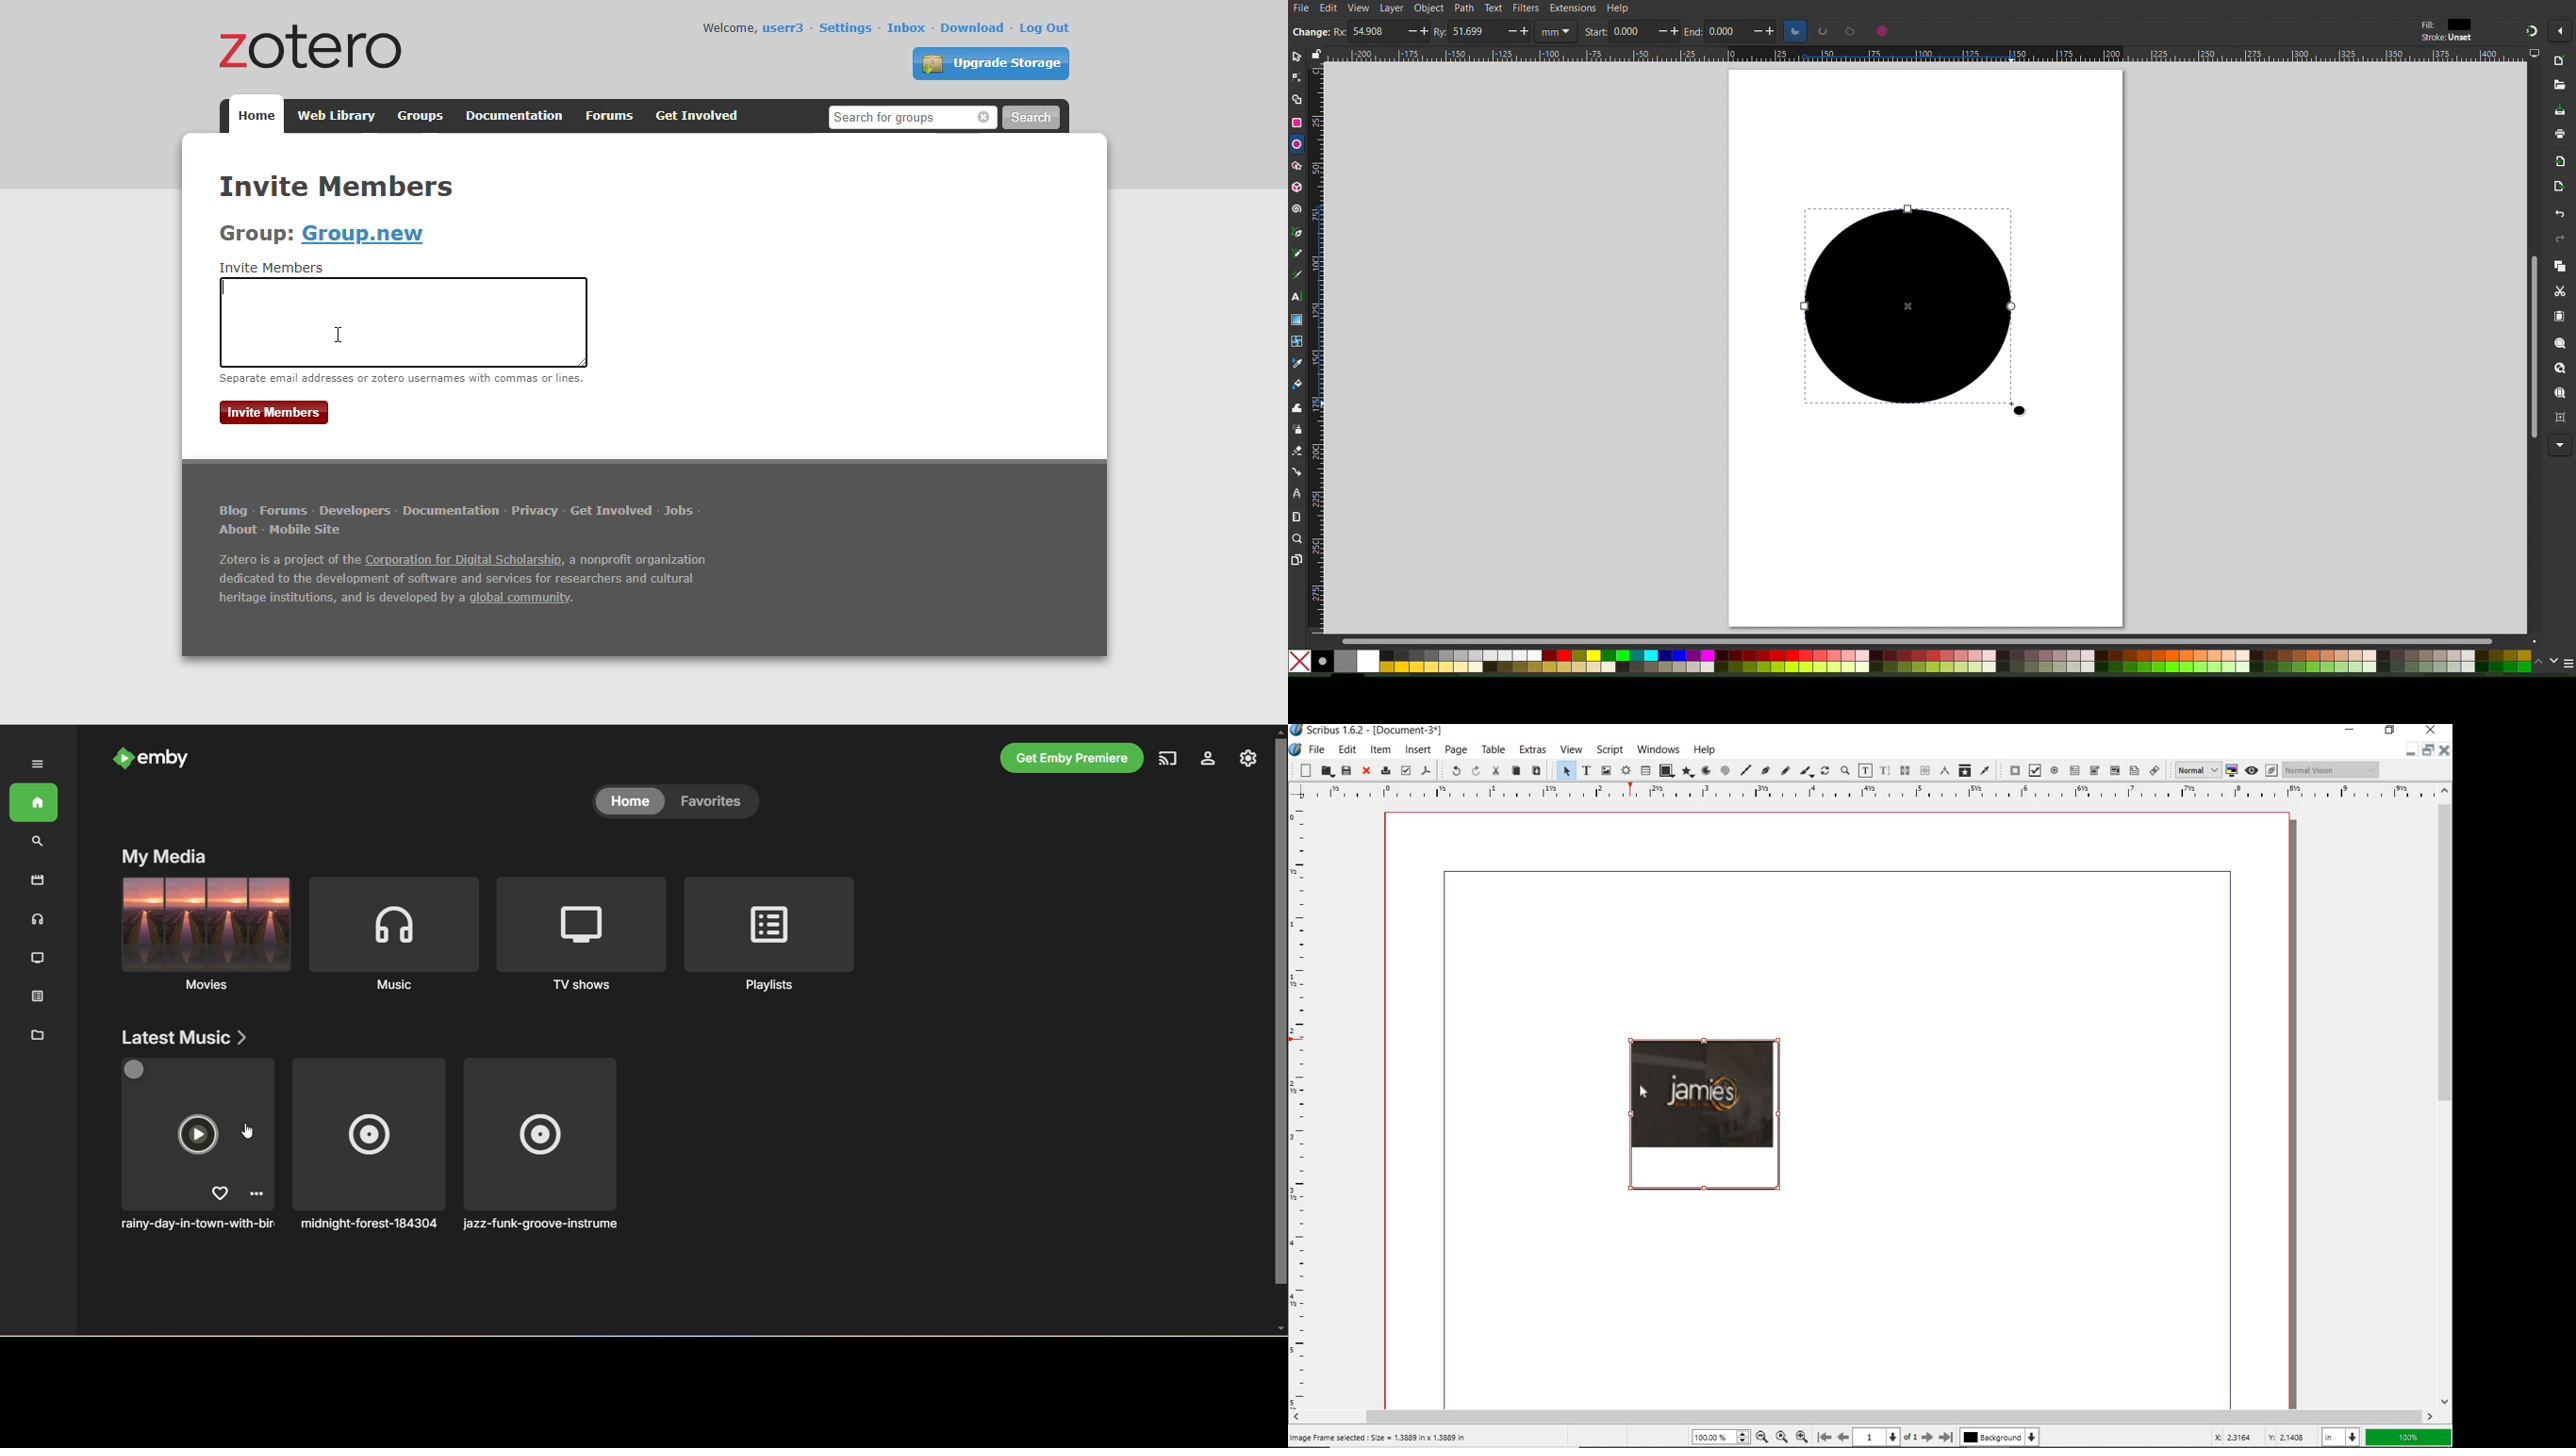 This screenshot has width=2576, height=1456. Describe the element at coordinates (2559, 369) in the screenshot. I see `Zoom Drawing` at that location.